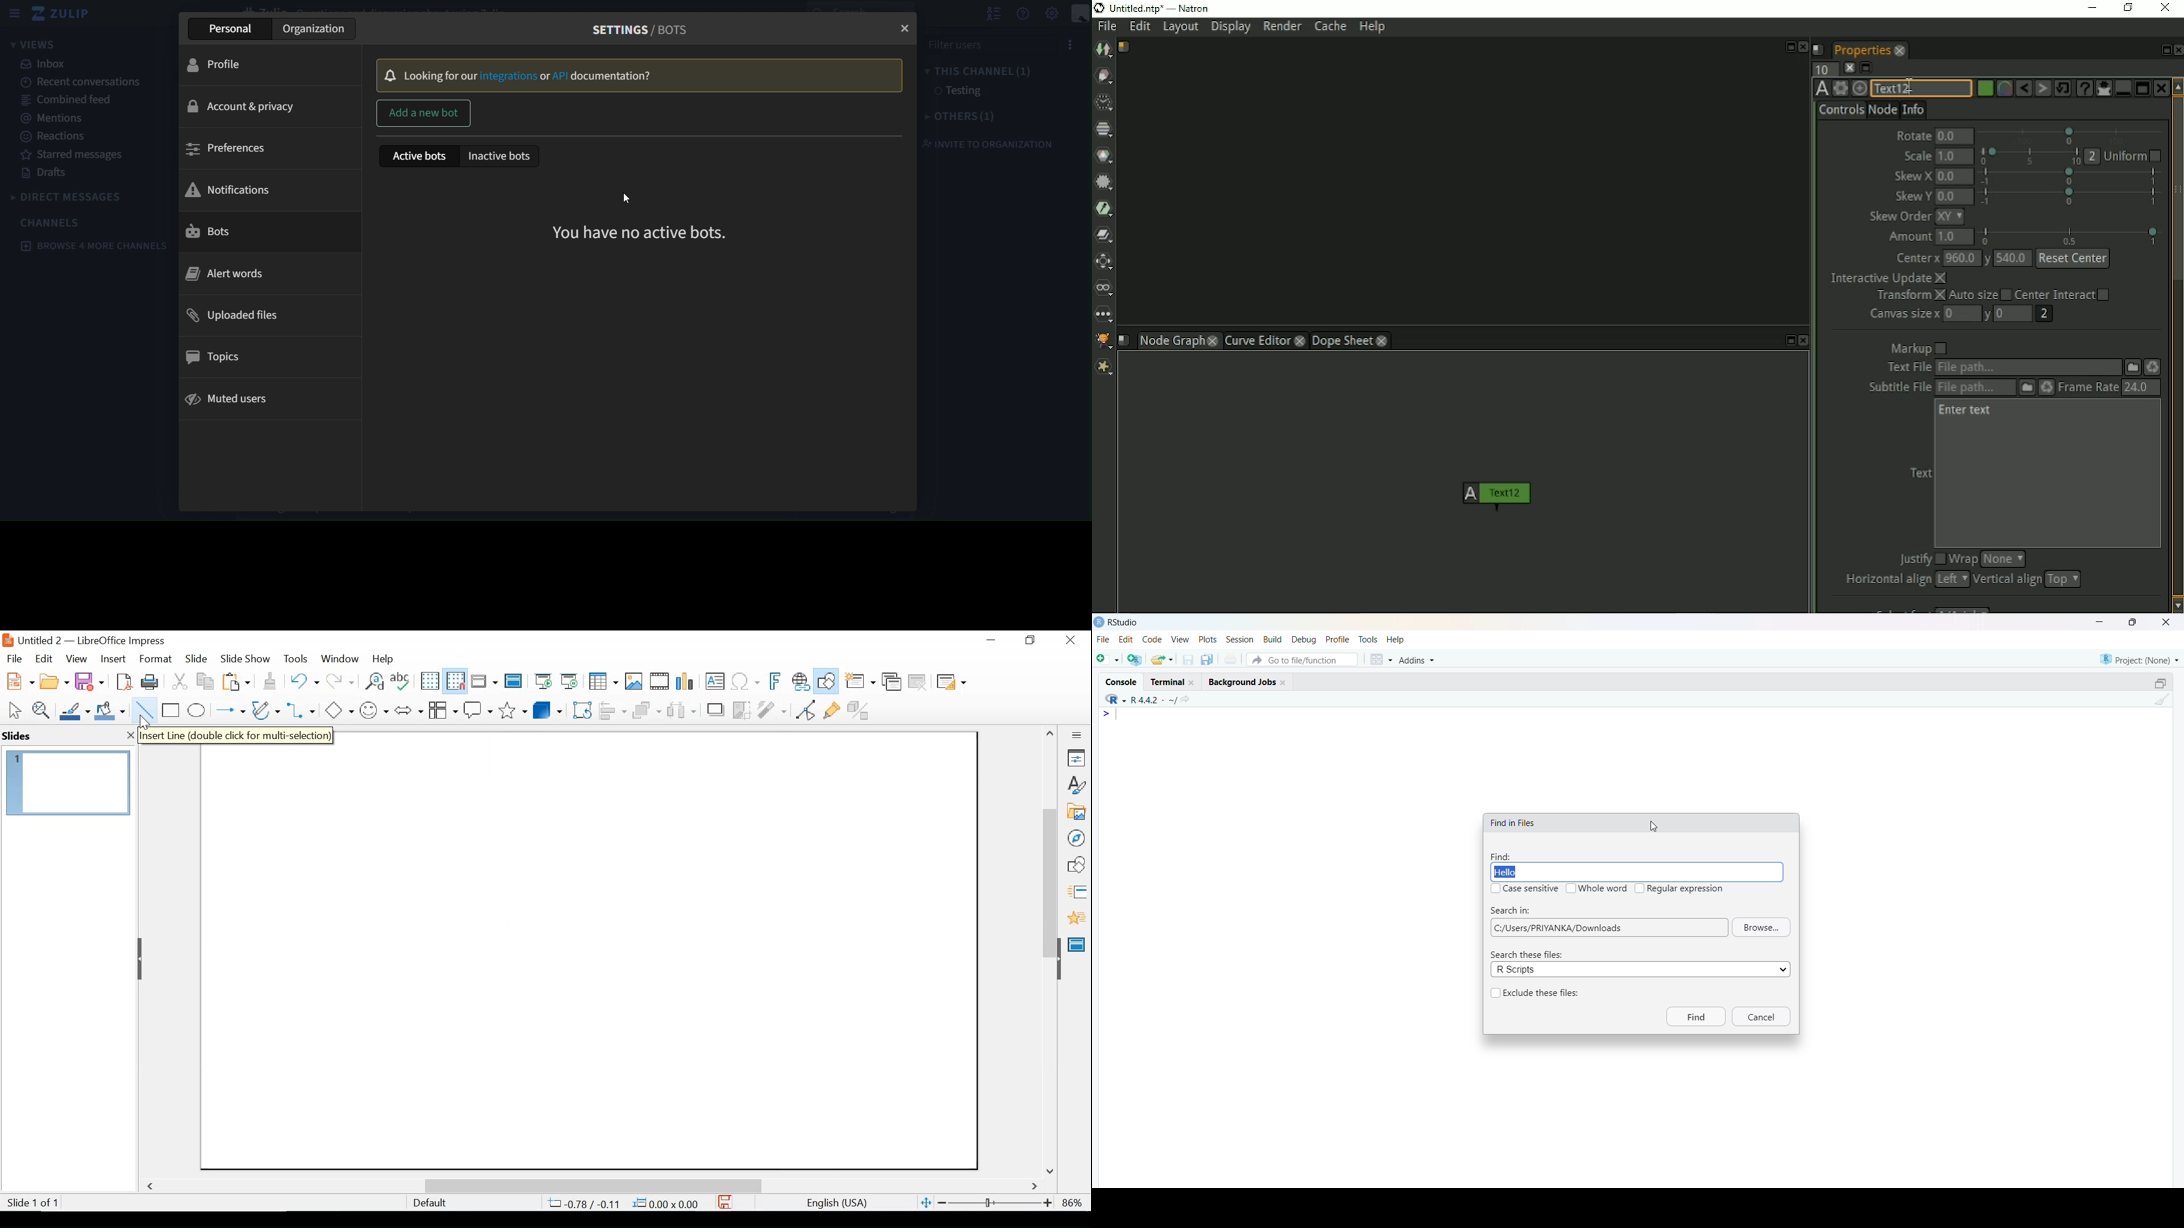  What do you see at coordinates (2162, 699) in the screenshot?
I see `Clean ` at bounding box center [2162, 699].